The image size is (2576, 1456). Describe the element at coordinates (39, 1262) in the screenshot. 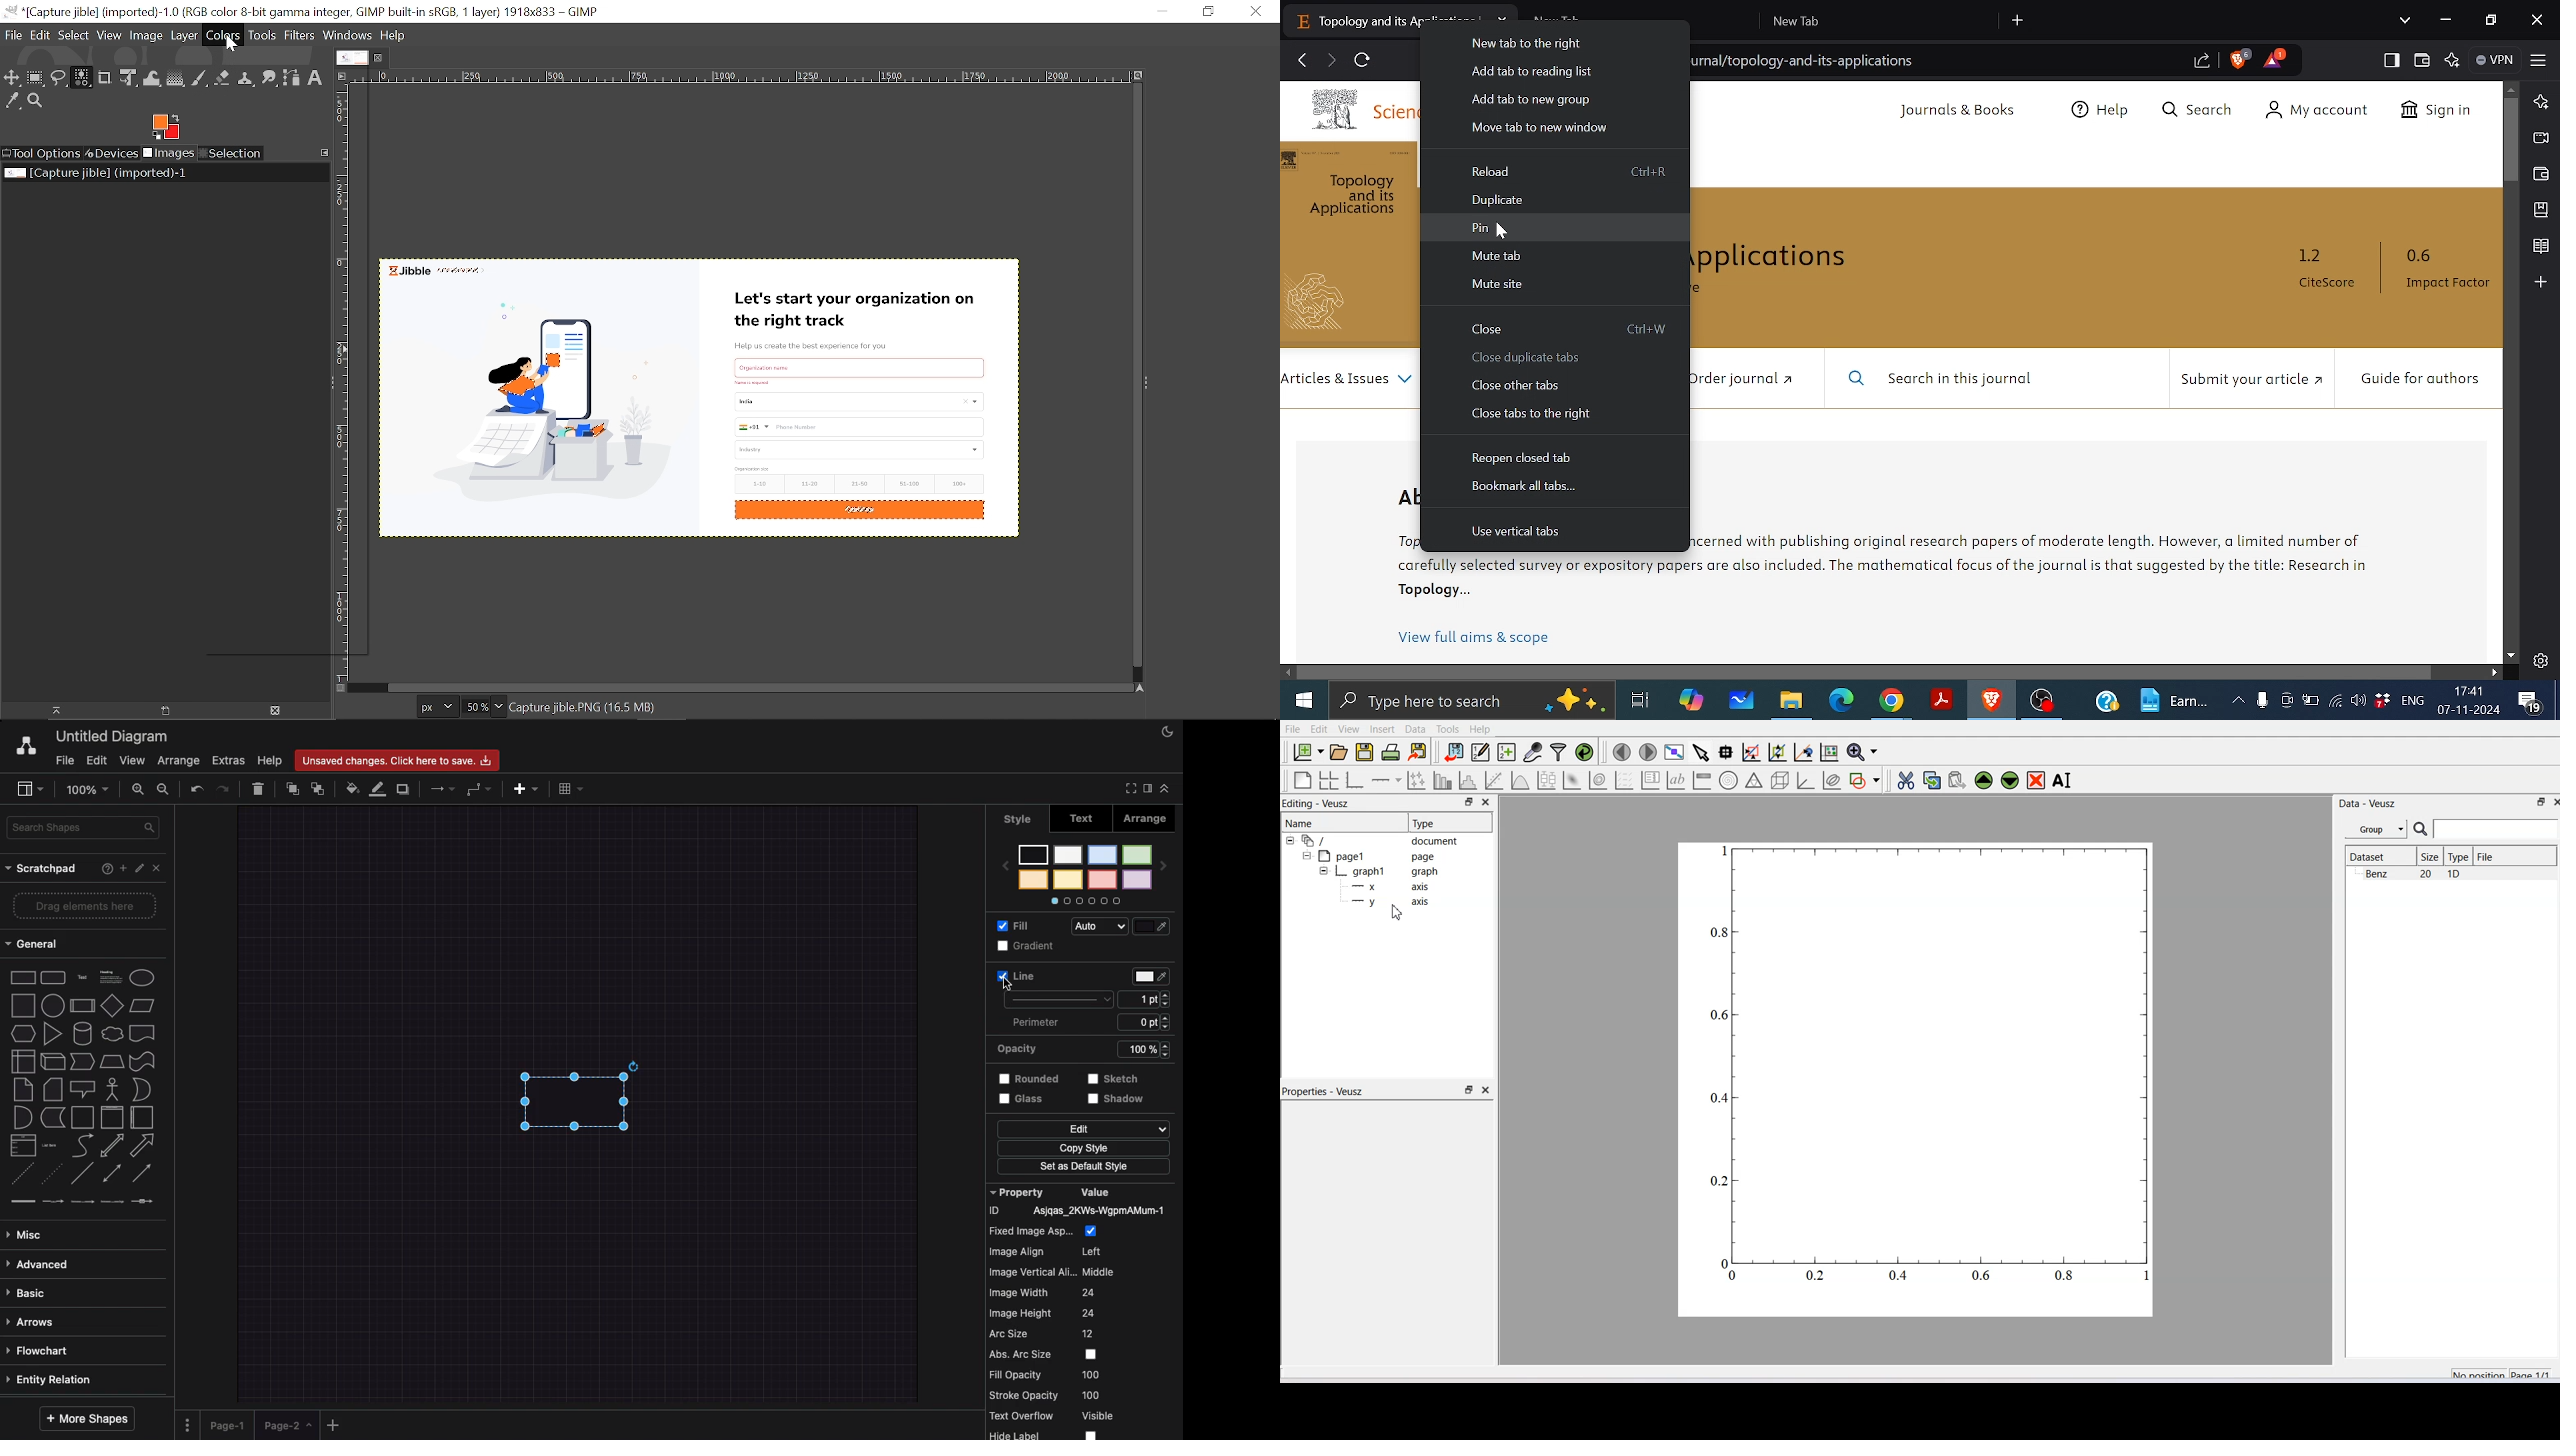

I see `Advanced` at that location.